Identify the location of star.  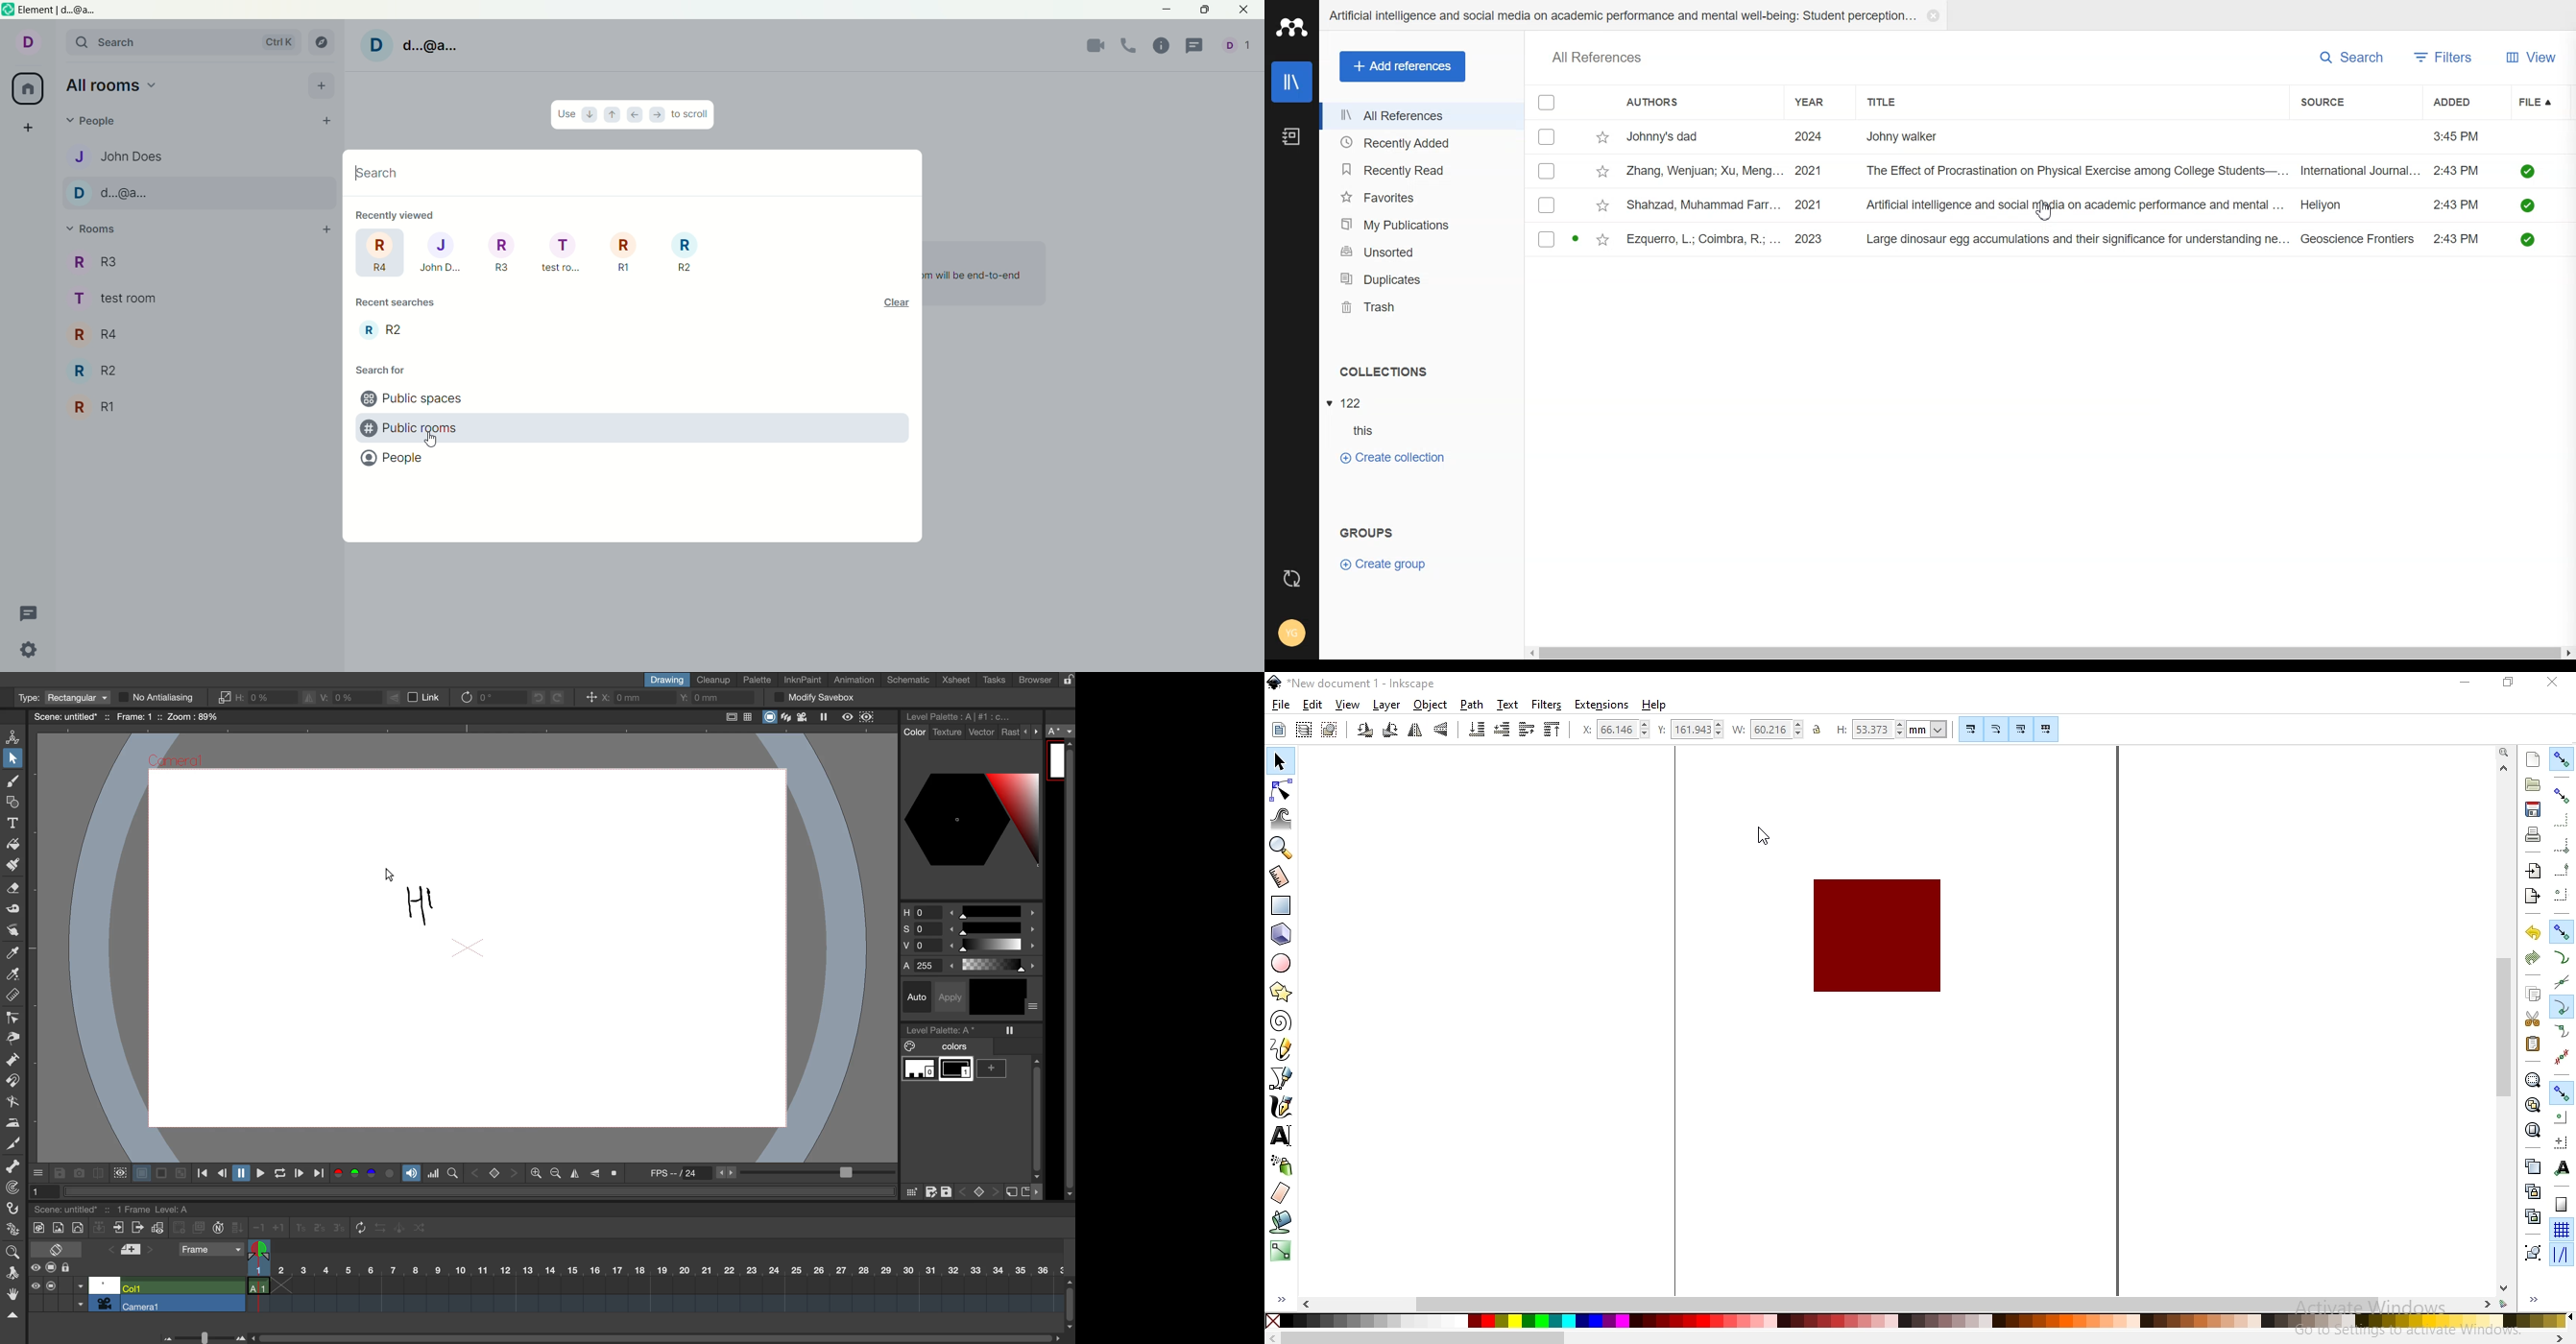
(1603, 241).